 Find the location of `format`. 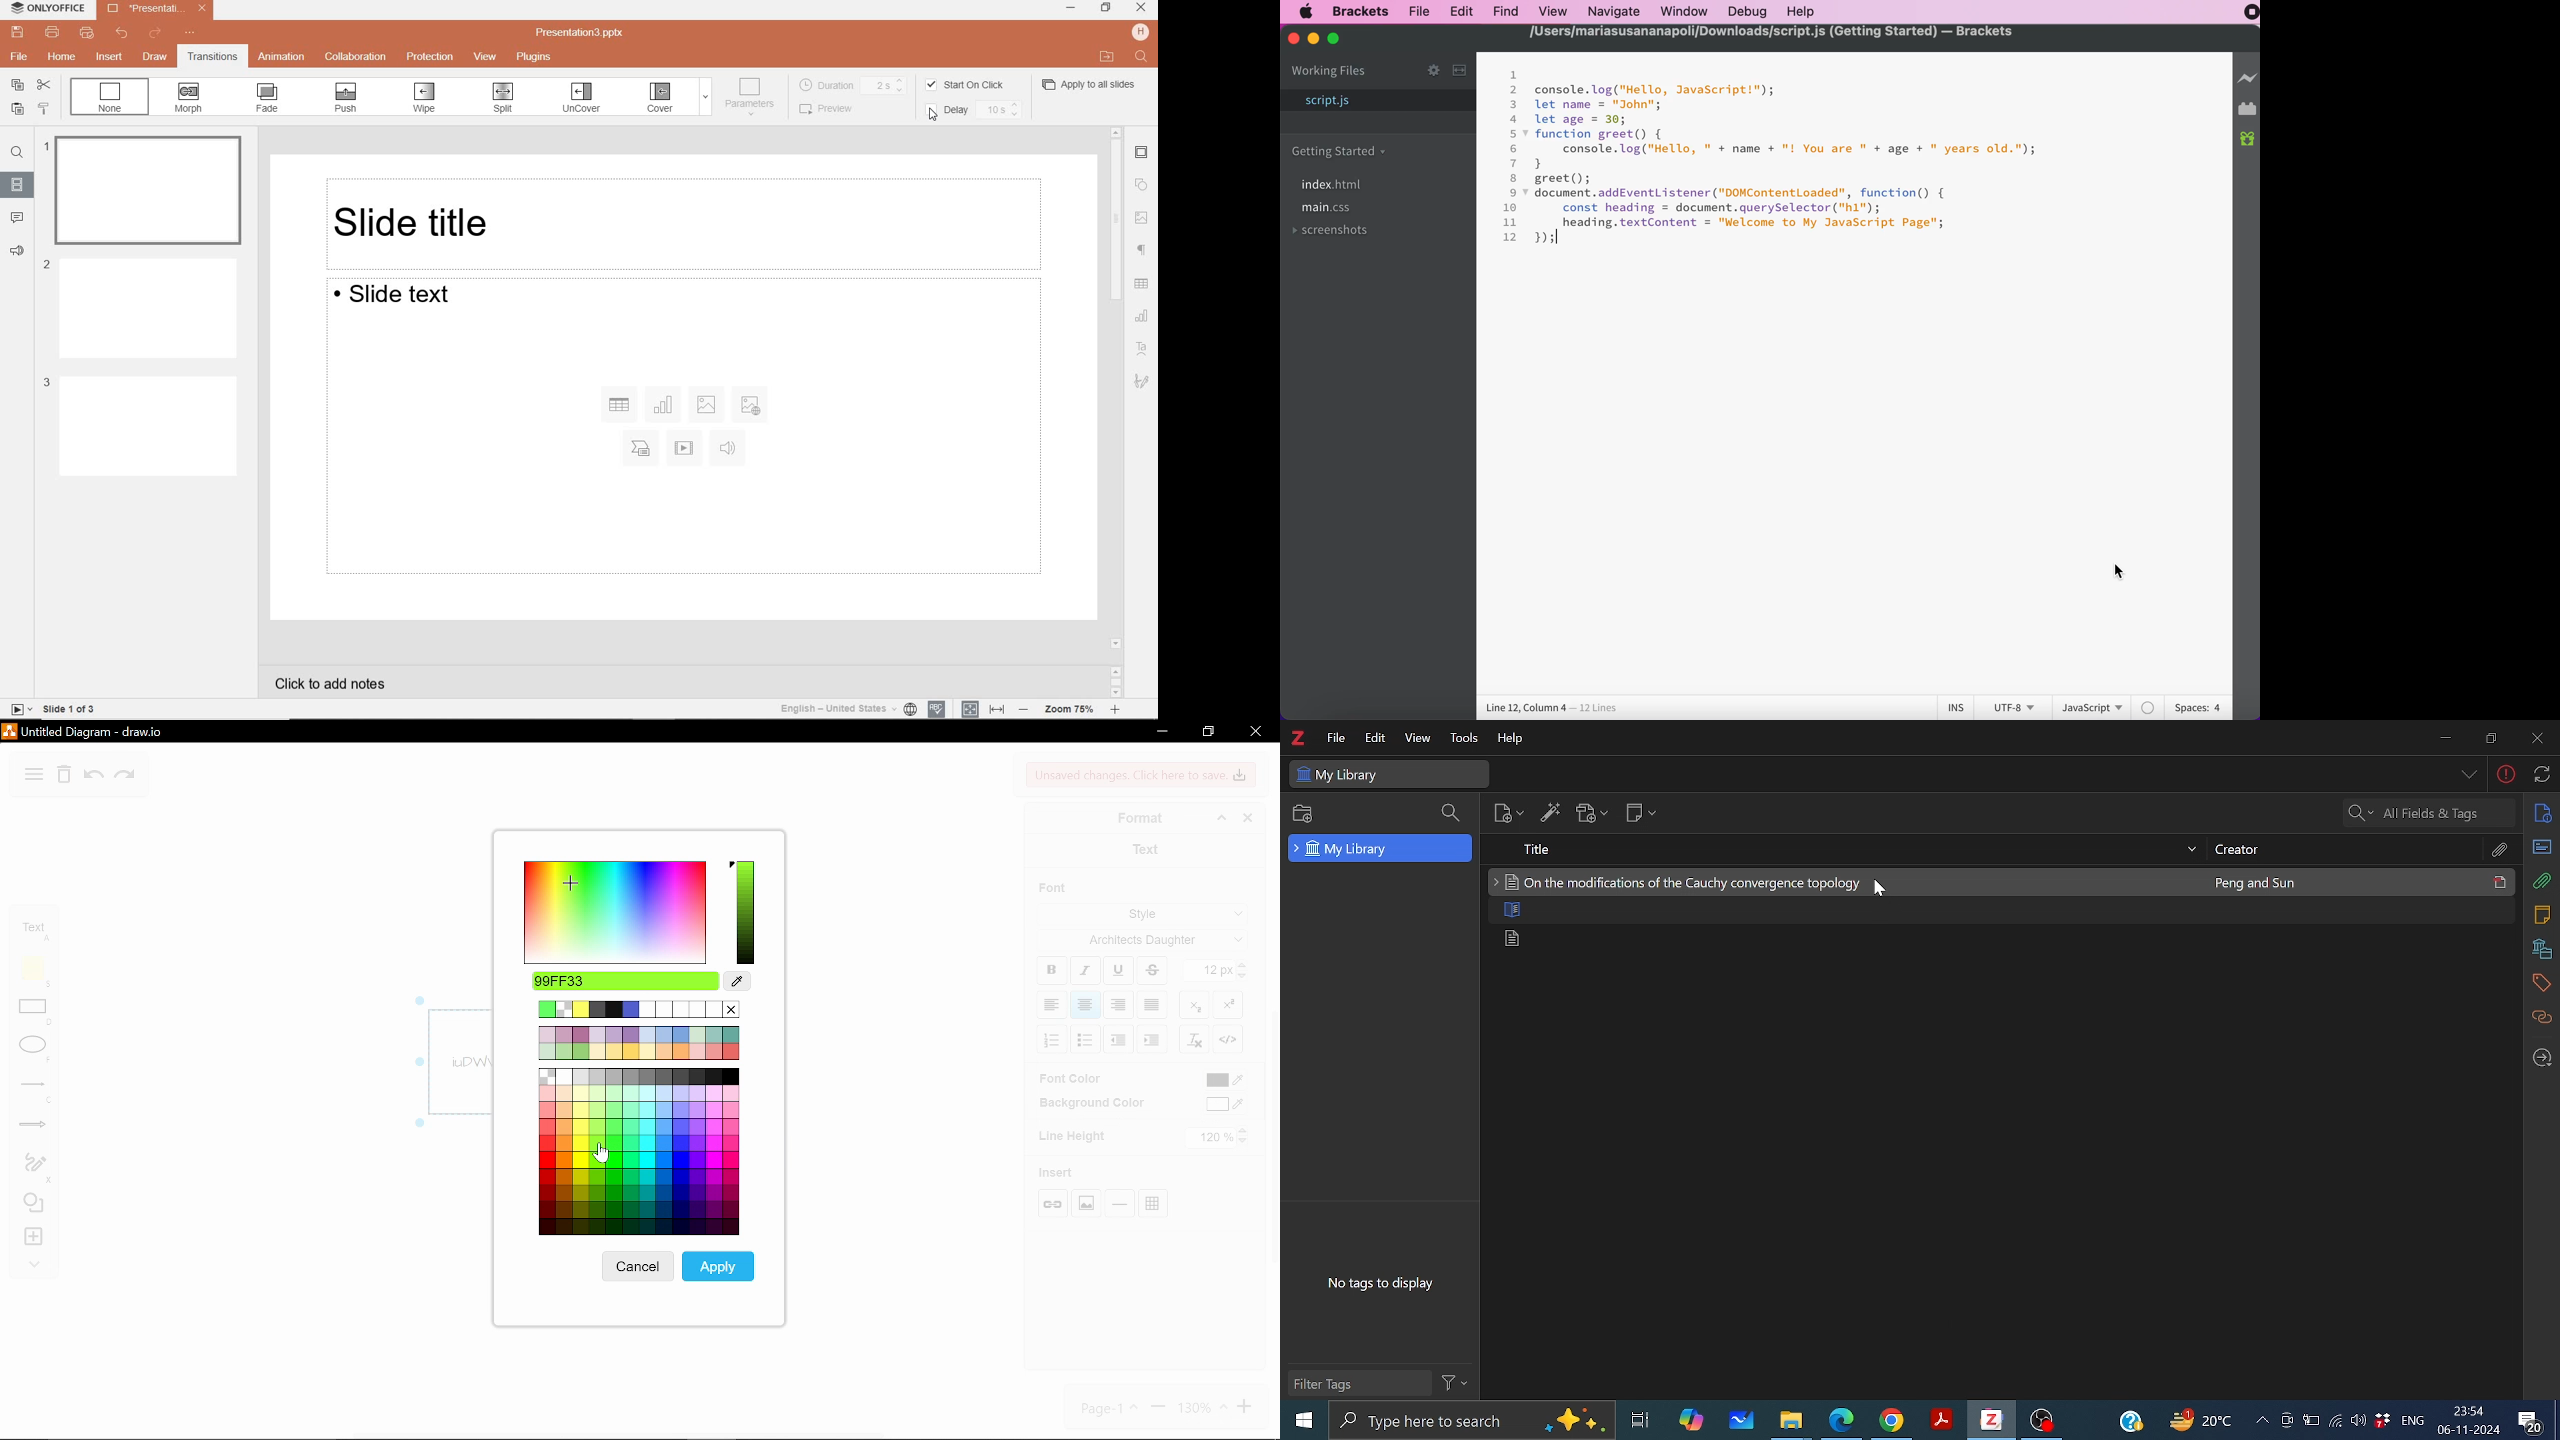

format is located at coordinates (1133, 818).